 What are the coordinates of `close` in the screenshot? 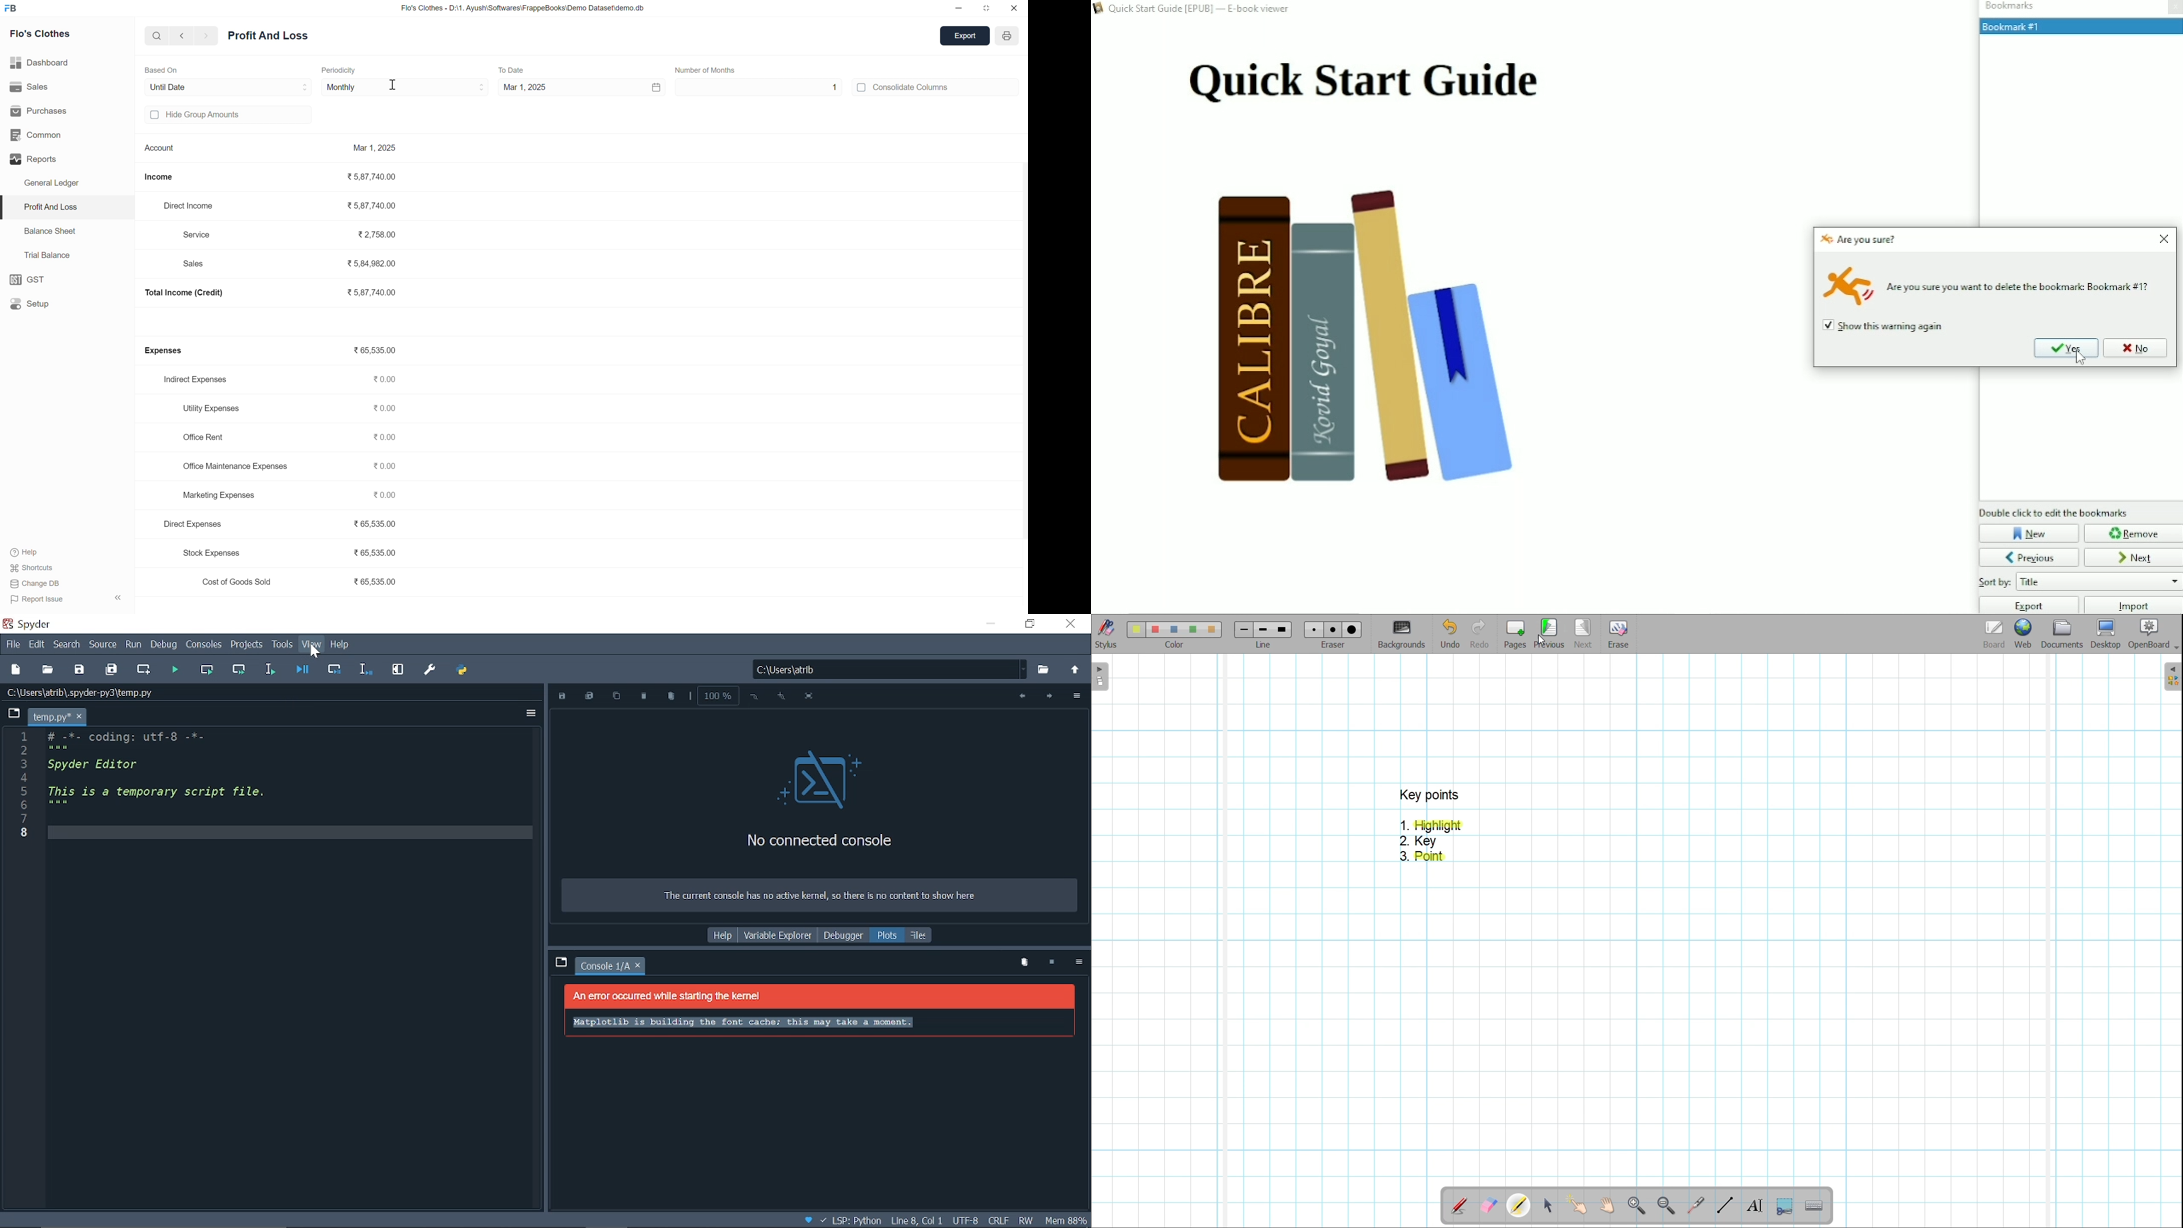 It's located at (1015, 8).